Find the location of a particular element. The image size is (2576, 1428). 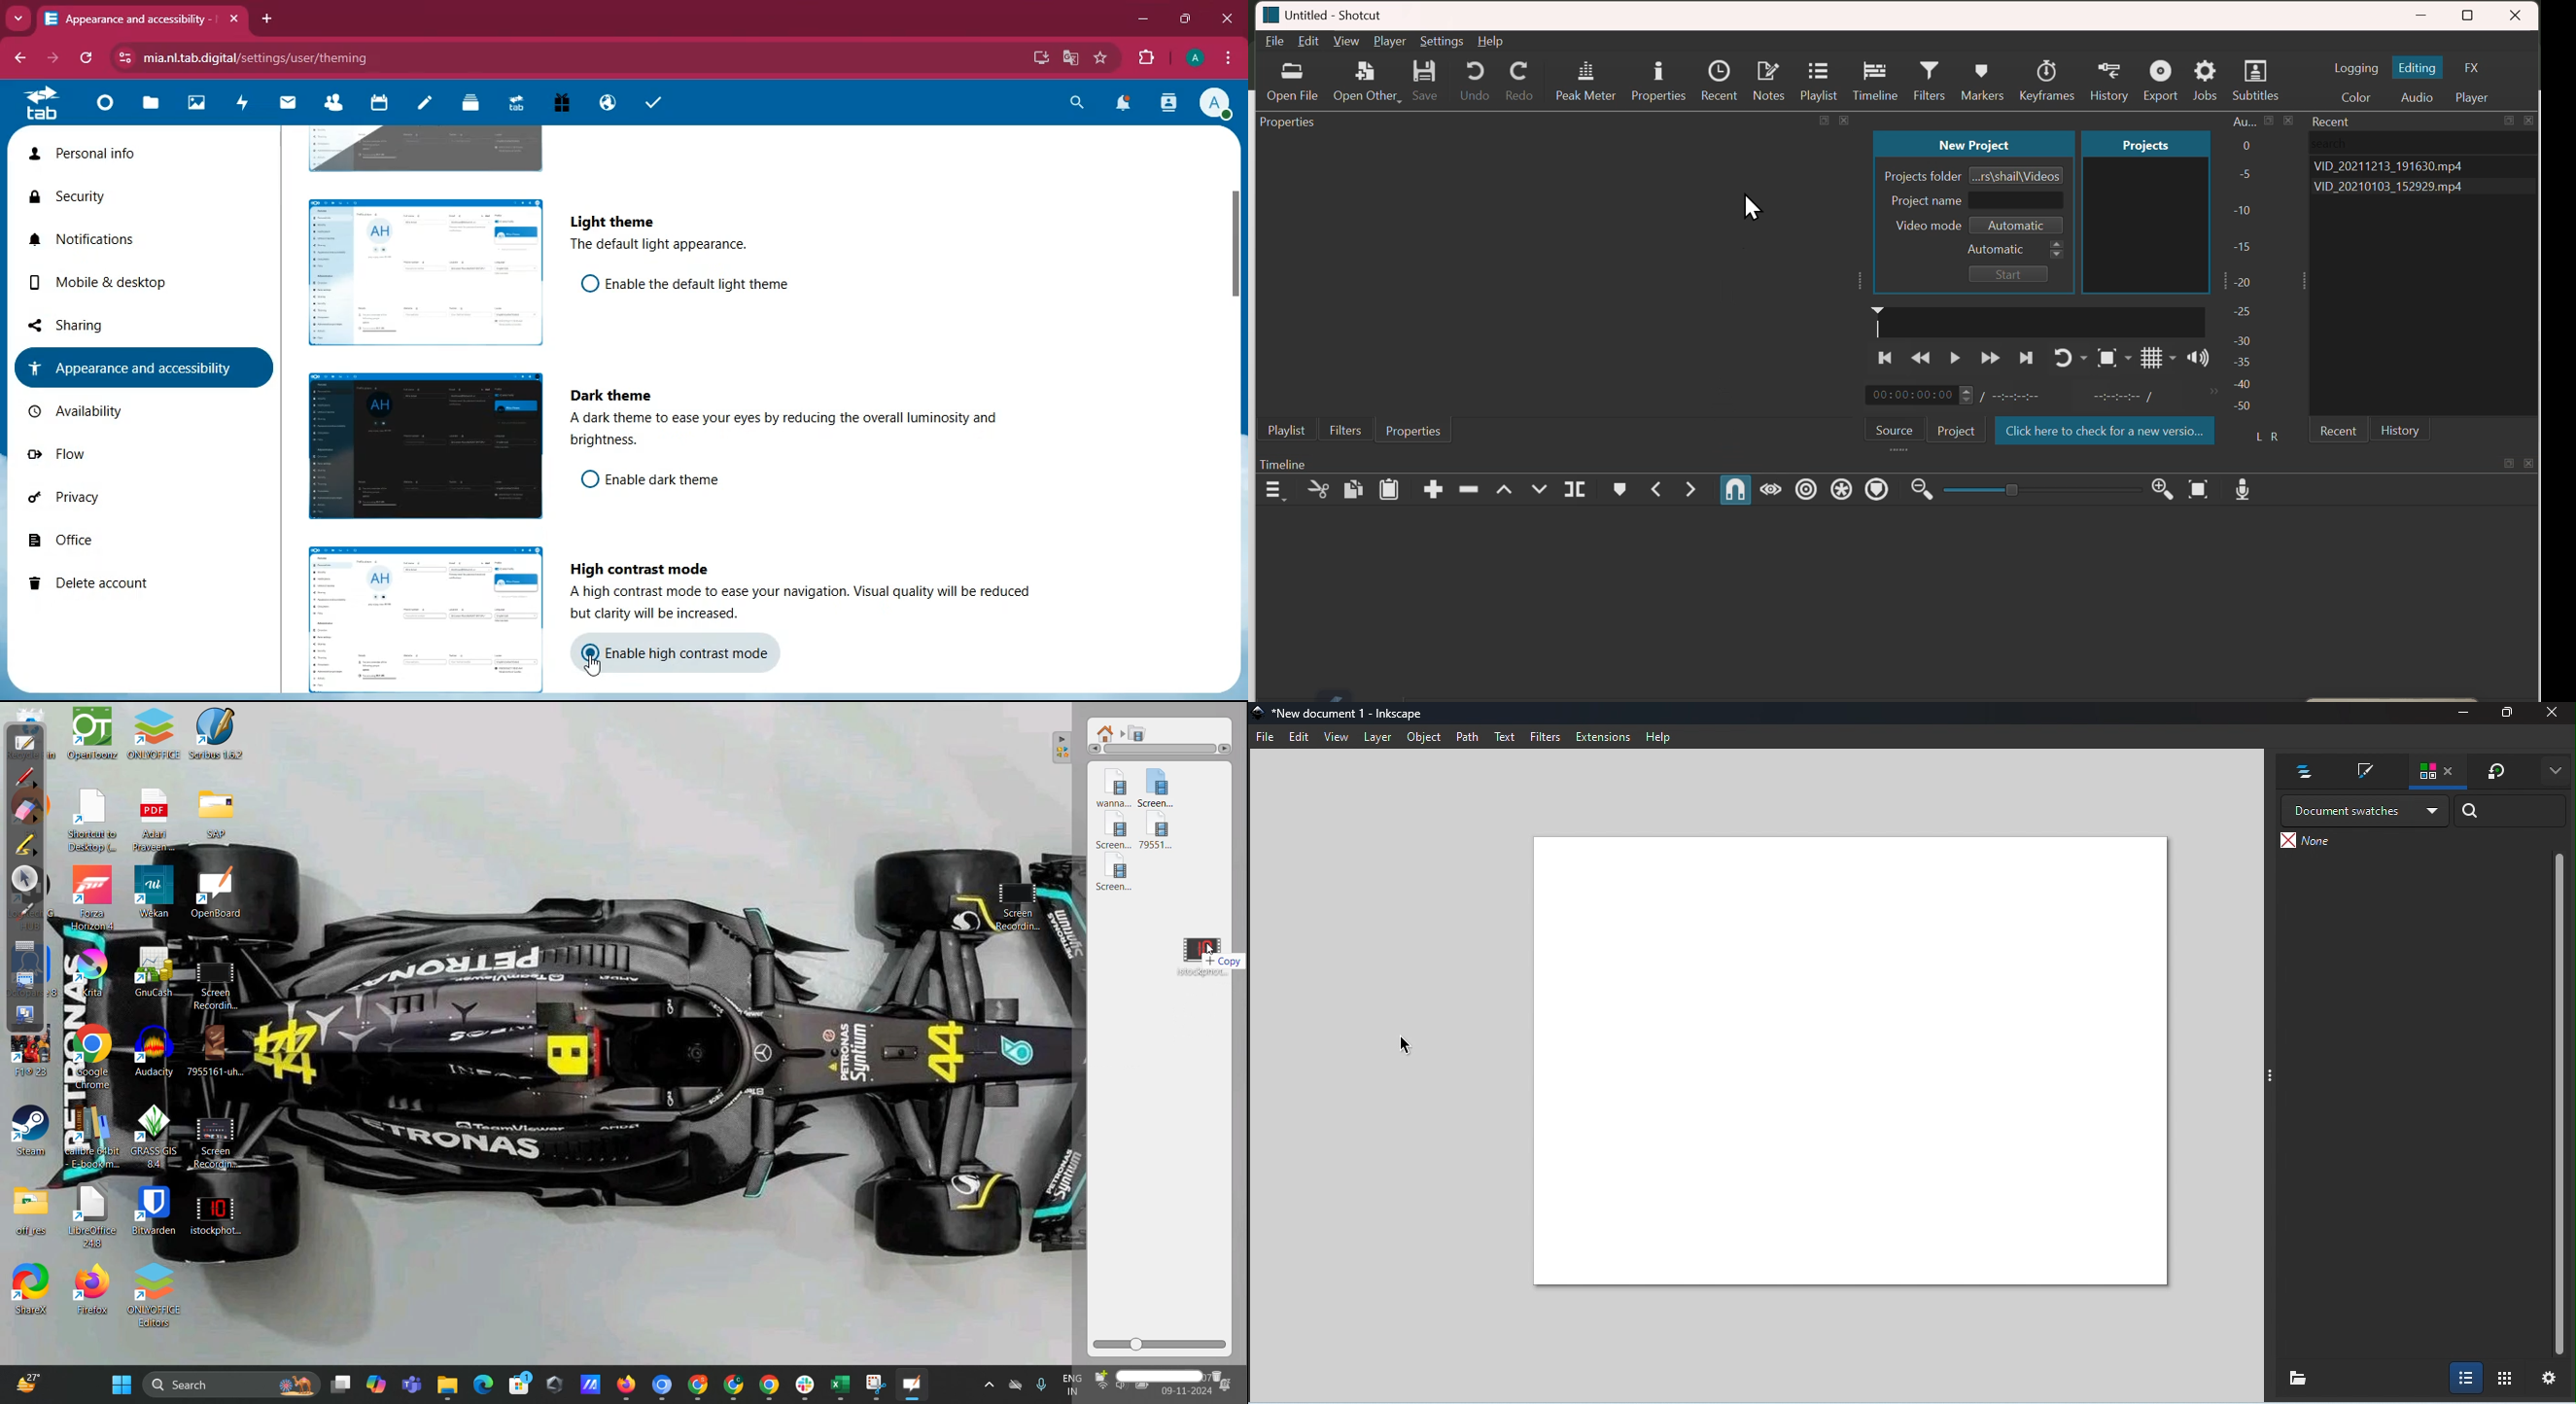

save is located at coordinates (1425, 78).